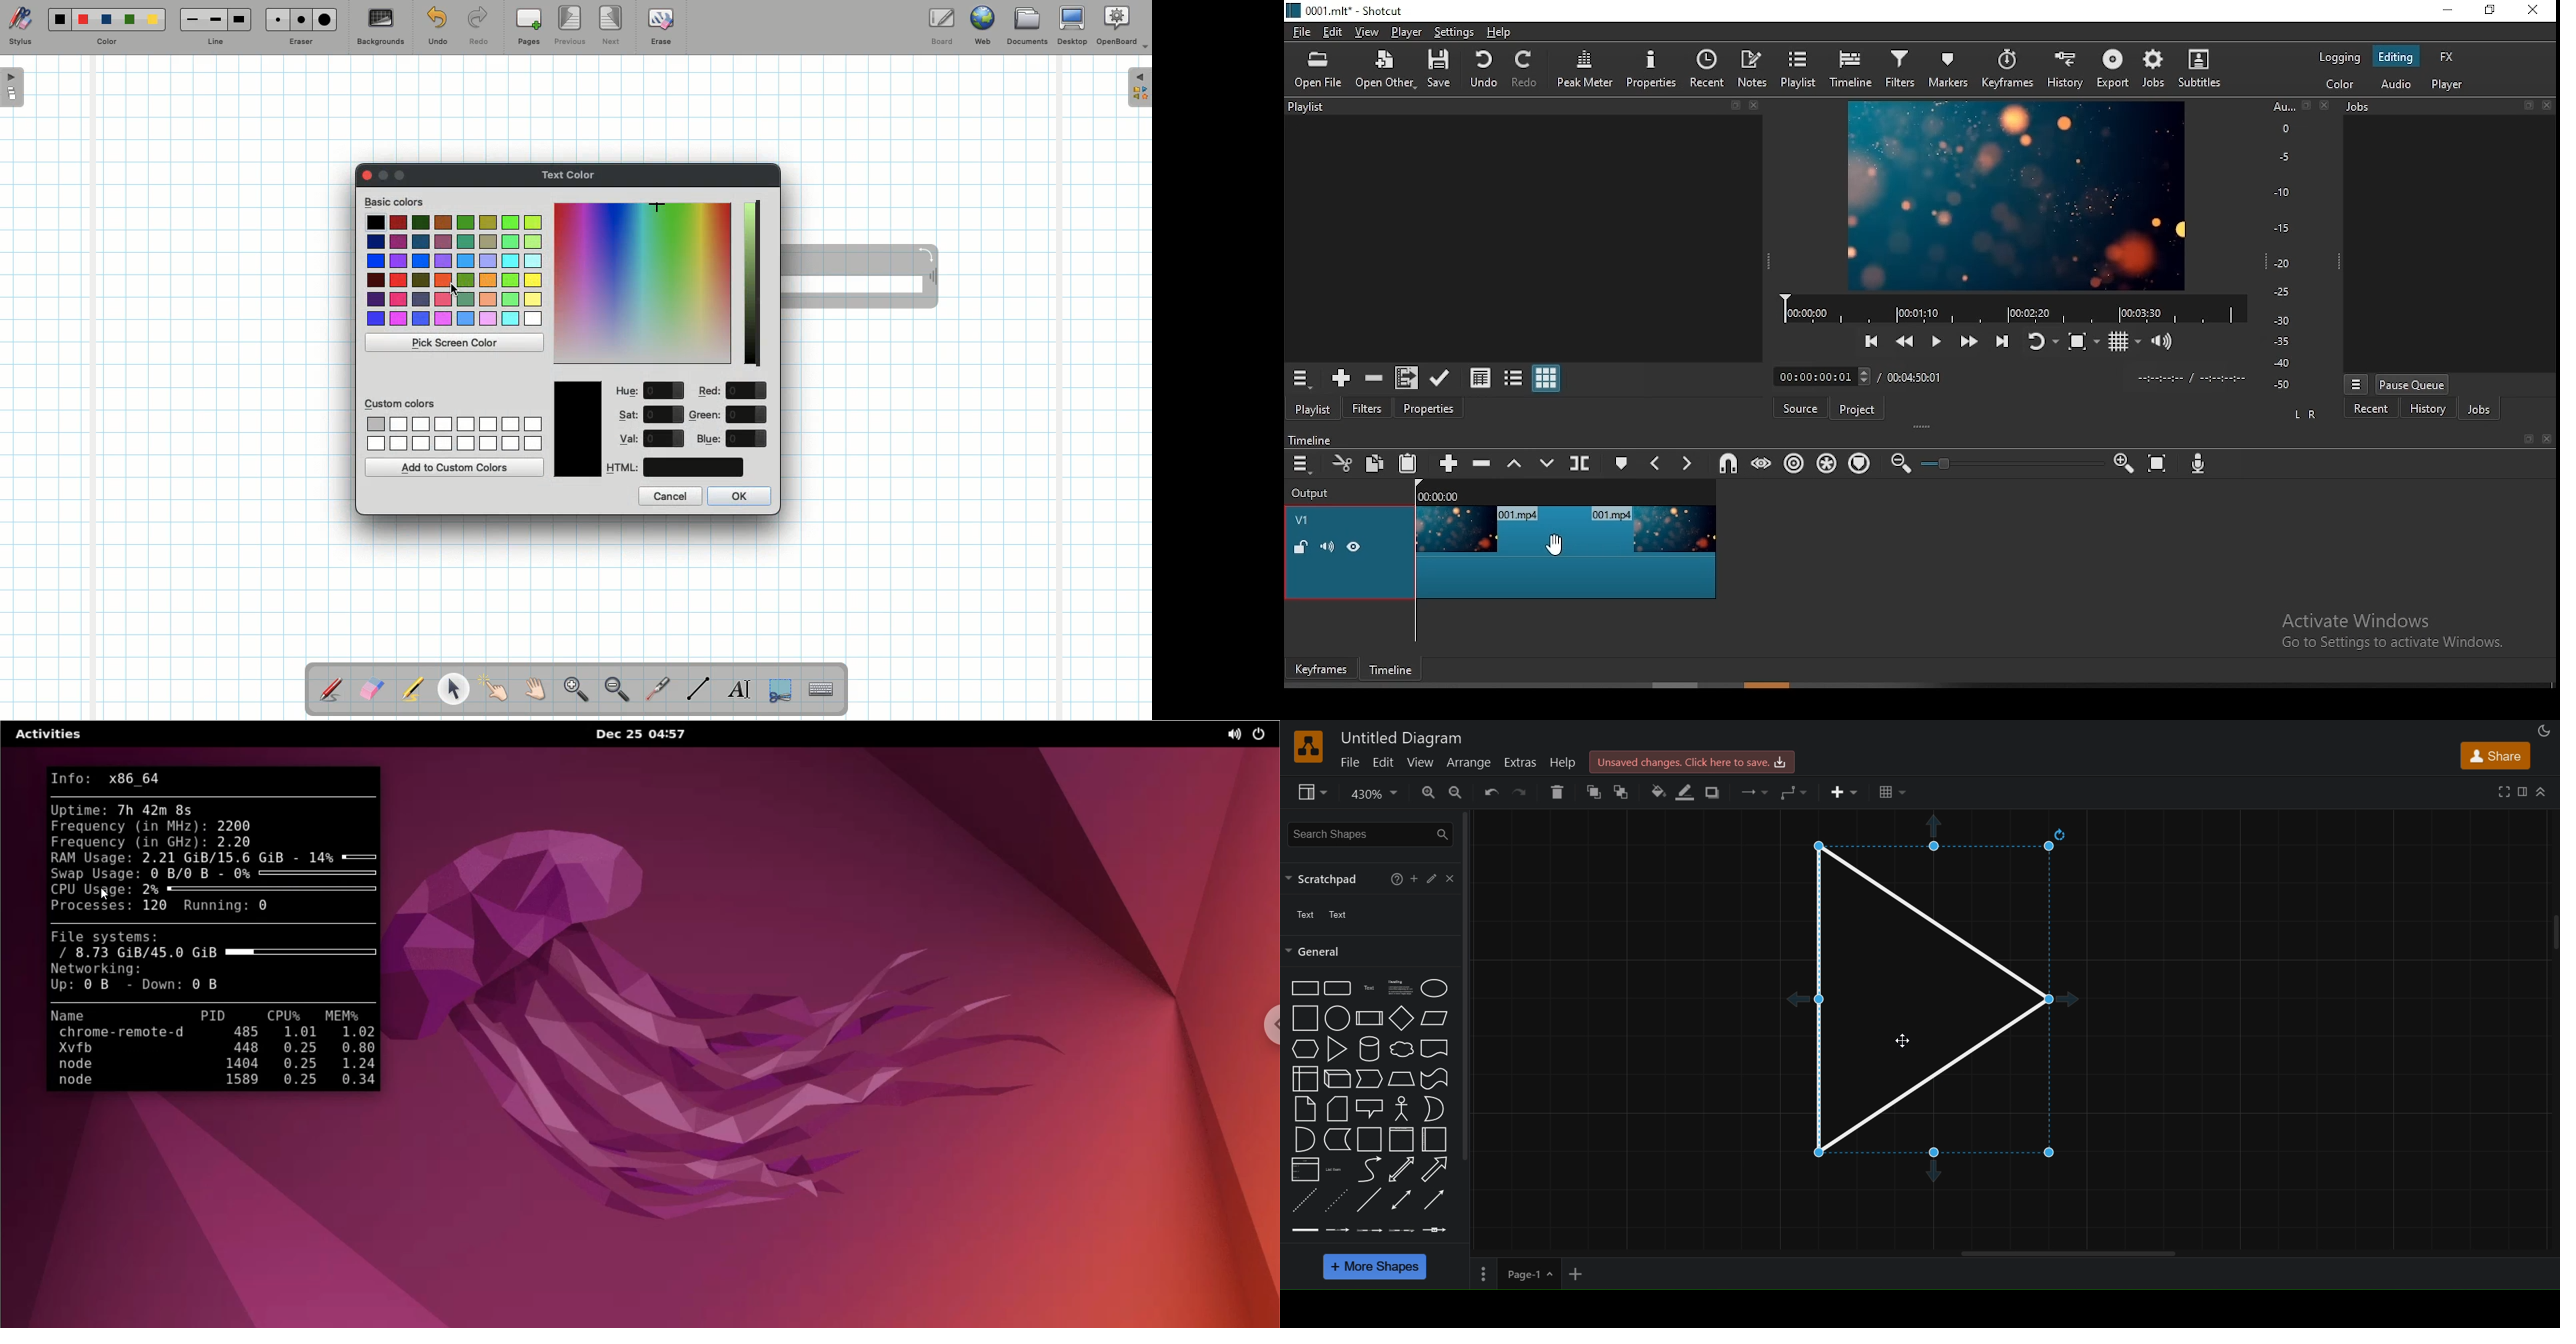  I want to click on undo, so click(1489, 791).